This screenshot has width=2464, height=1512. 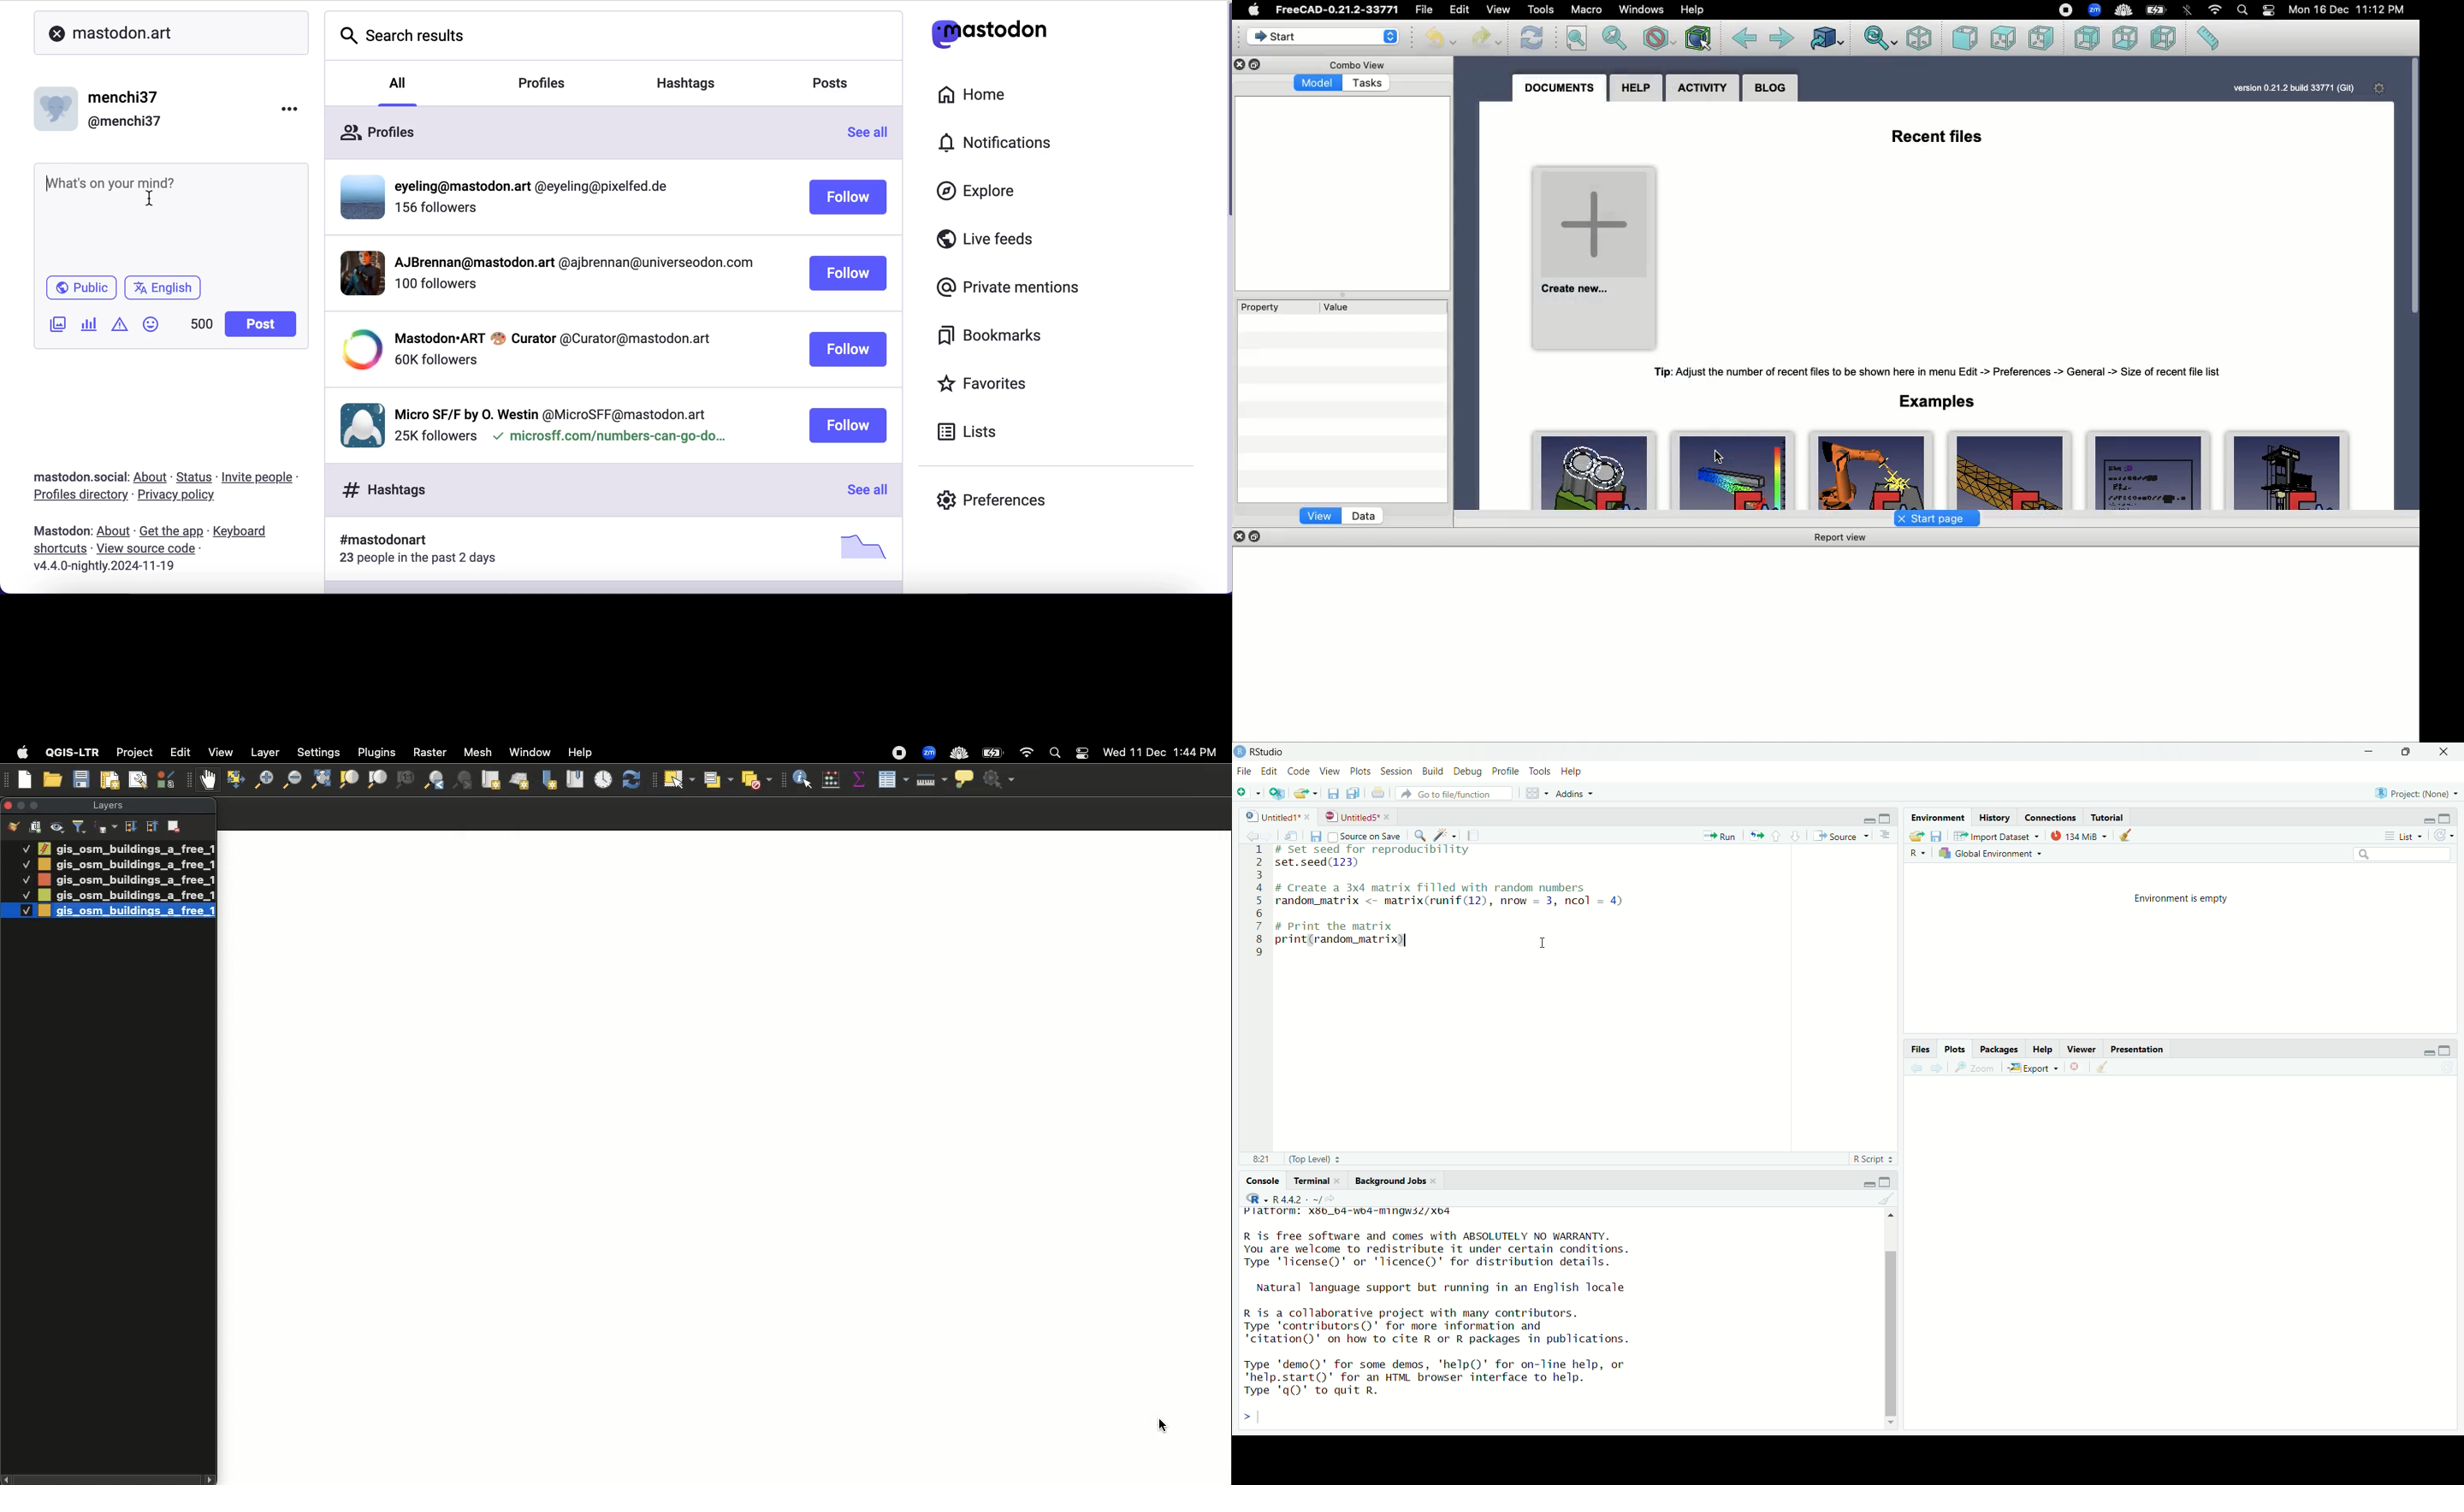 What do you see at coordinates (81, 289) in the screenshot?
I see `public` at bounding box center [81, 289].